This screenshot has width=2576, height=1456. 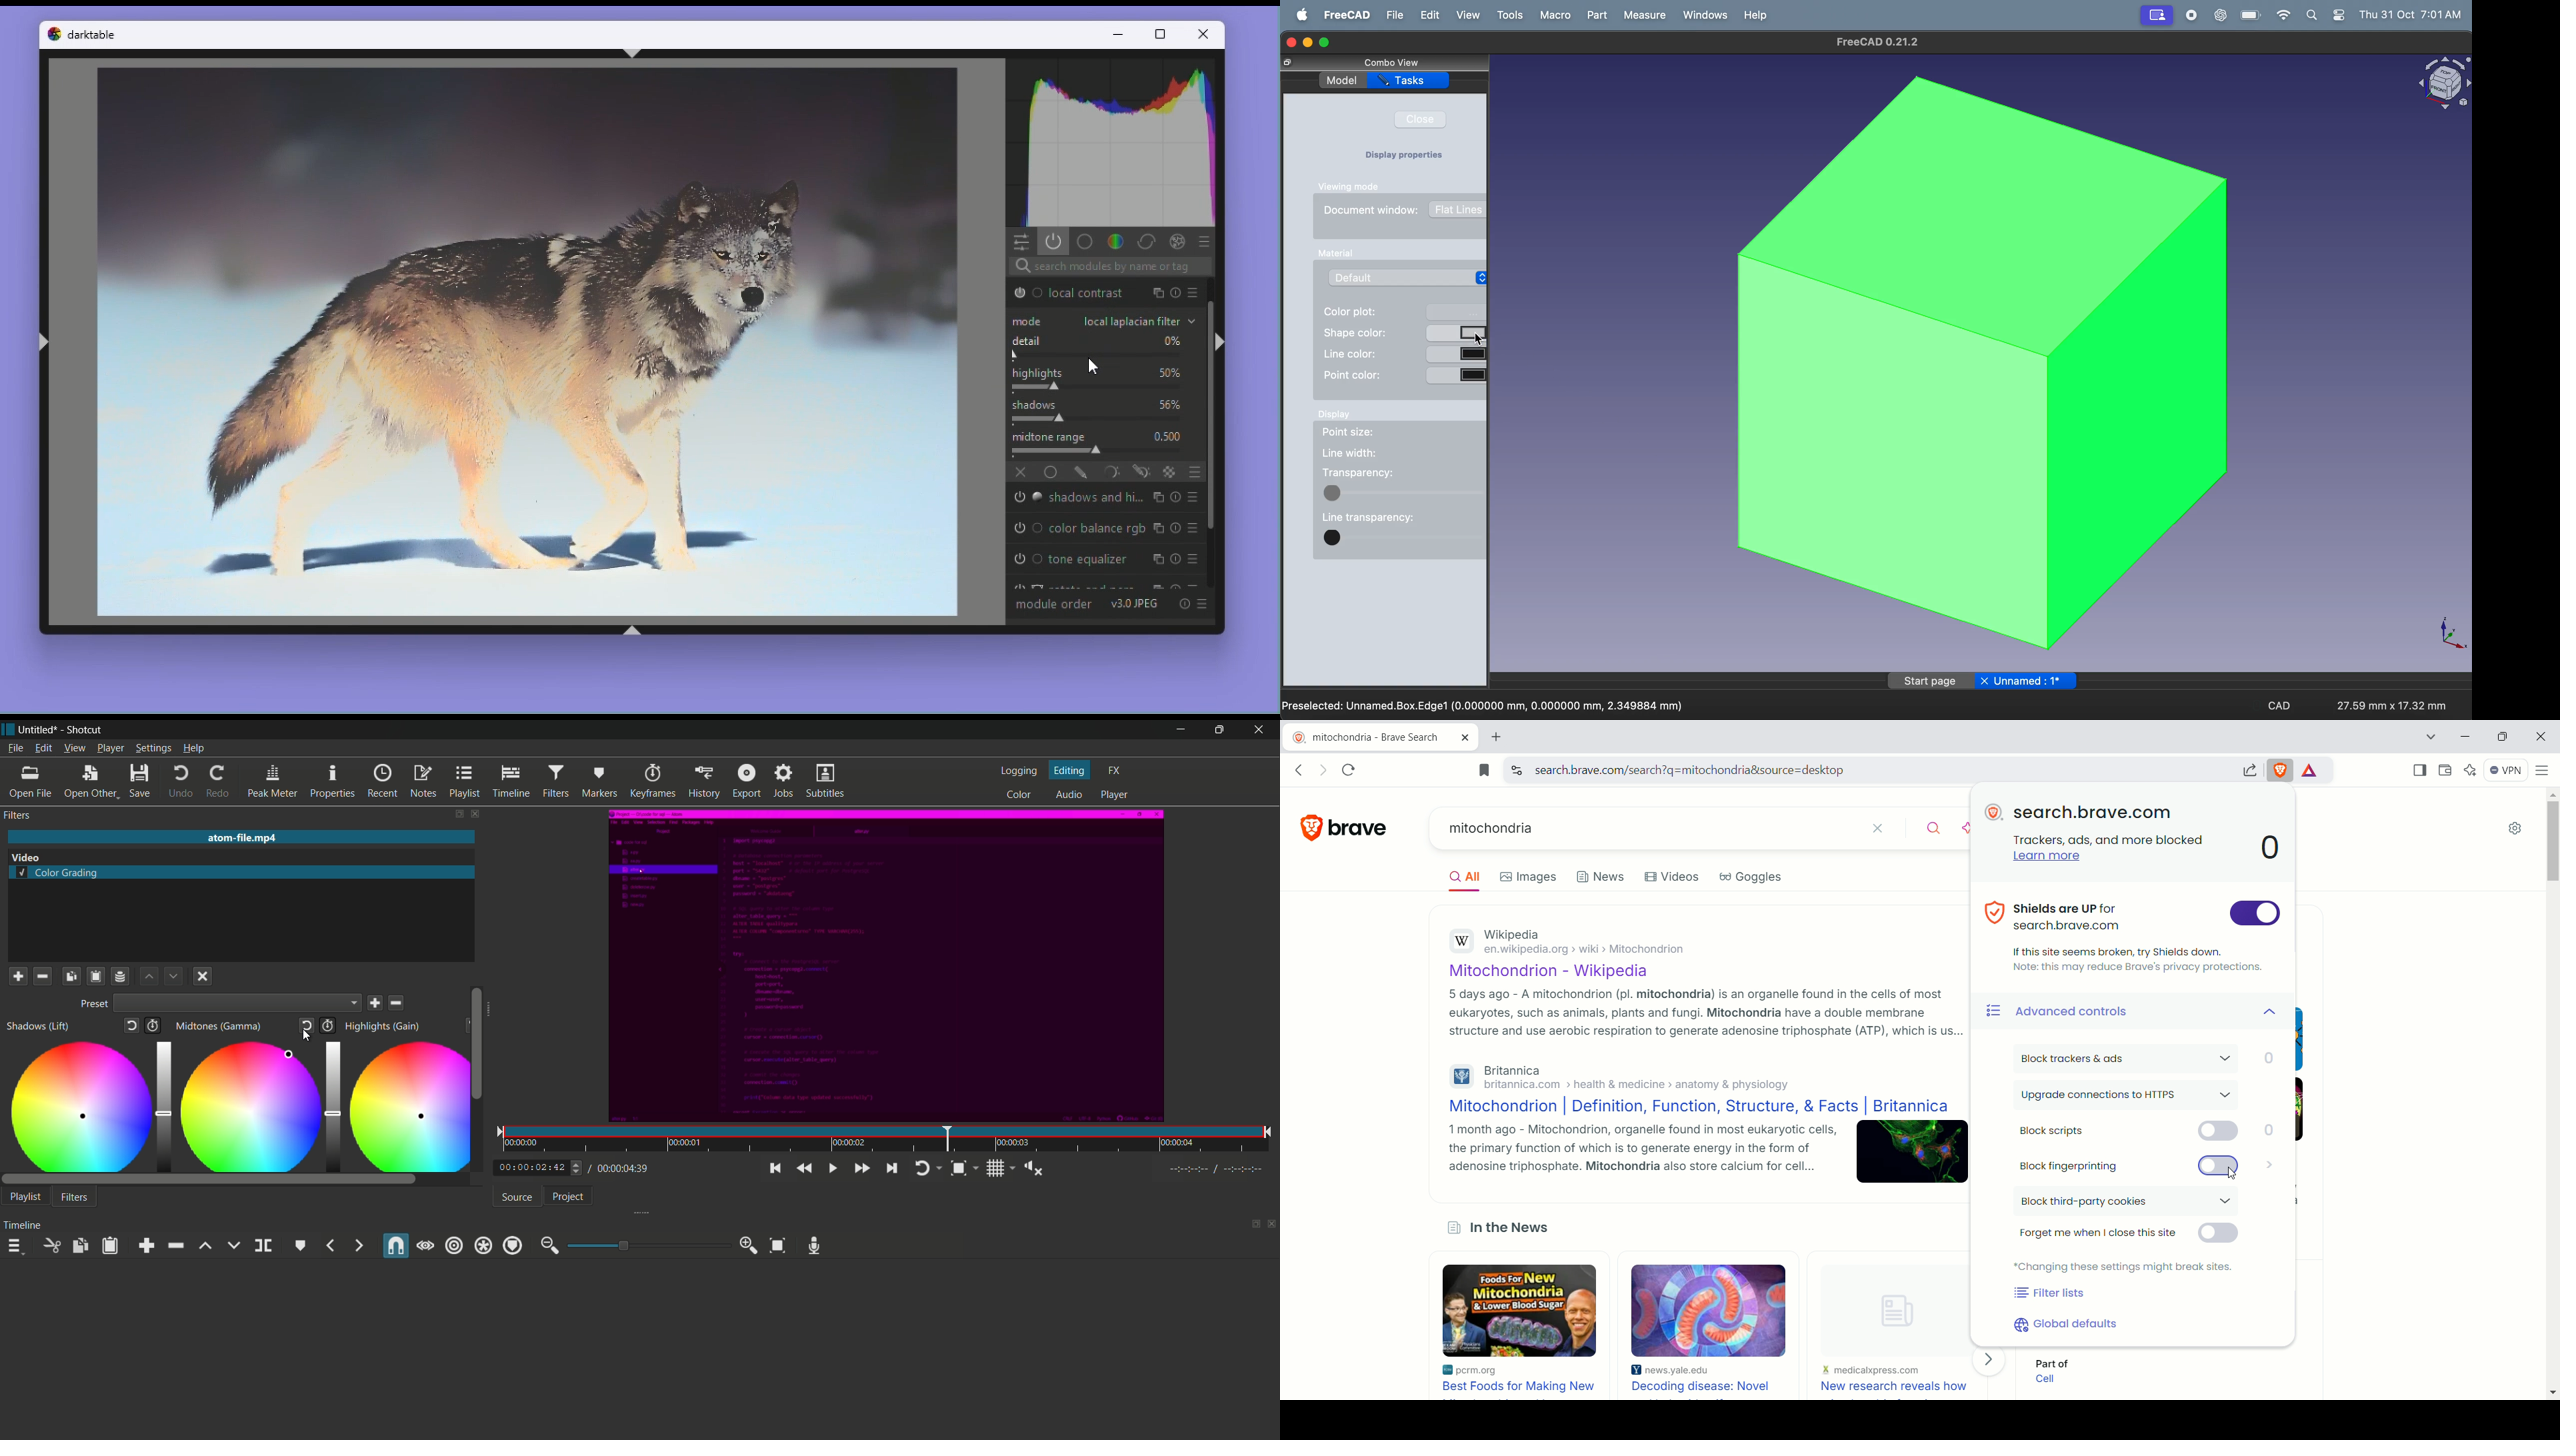 What do you see at coordinates (394, 1247) in the screenshot?
I see `snap` at bounding box center [394, 1247].